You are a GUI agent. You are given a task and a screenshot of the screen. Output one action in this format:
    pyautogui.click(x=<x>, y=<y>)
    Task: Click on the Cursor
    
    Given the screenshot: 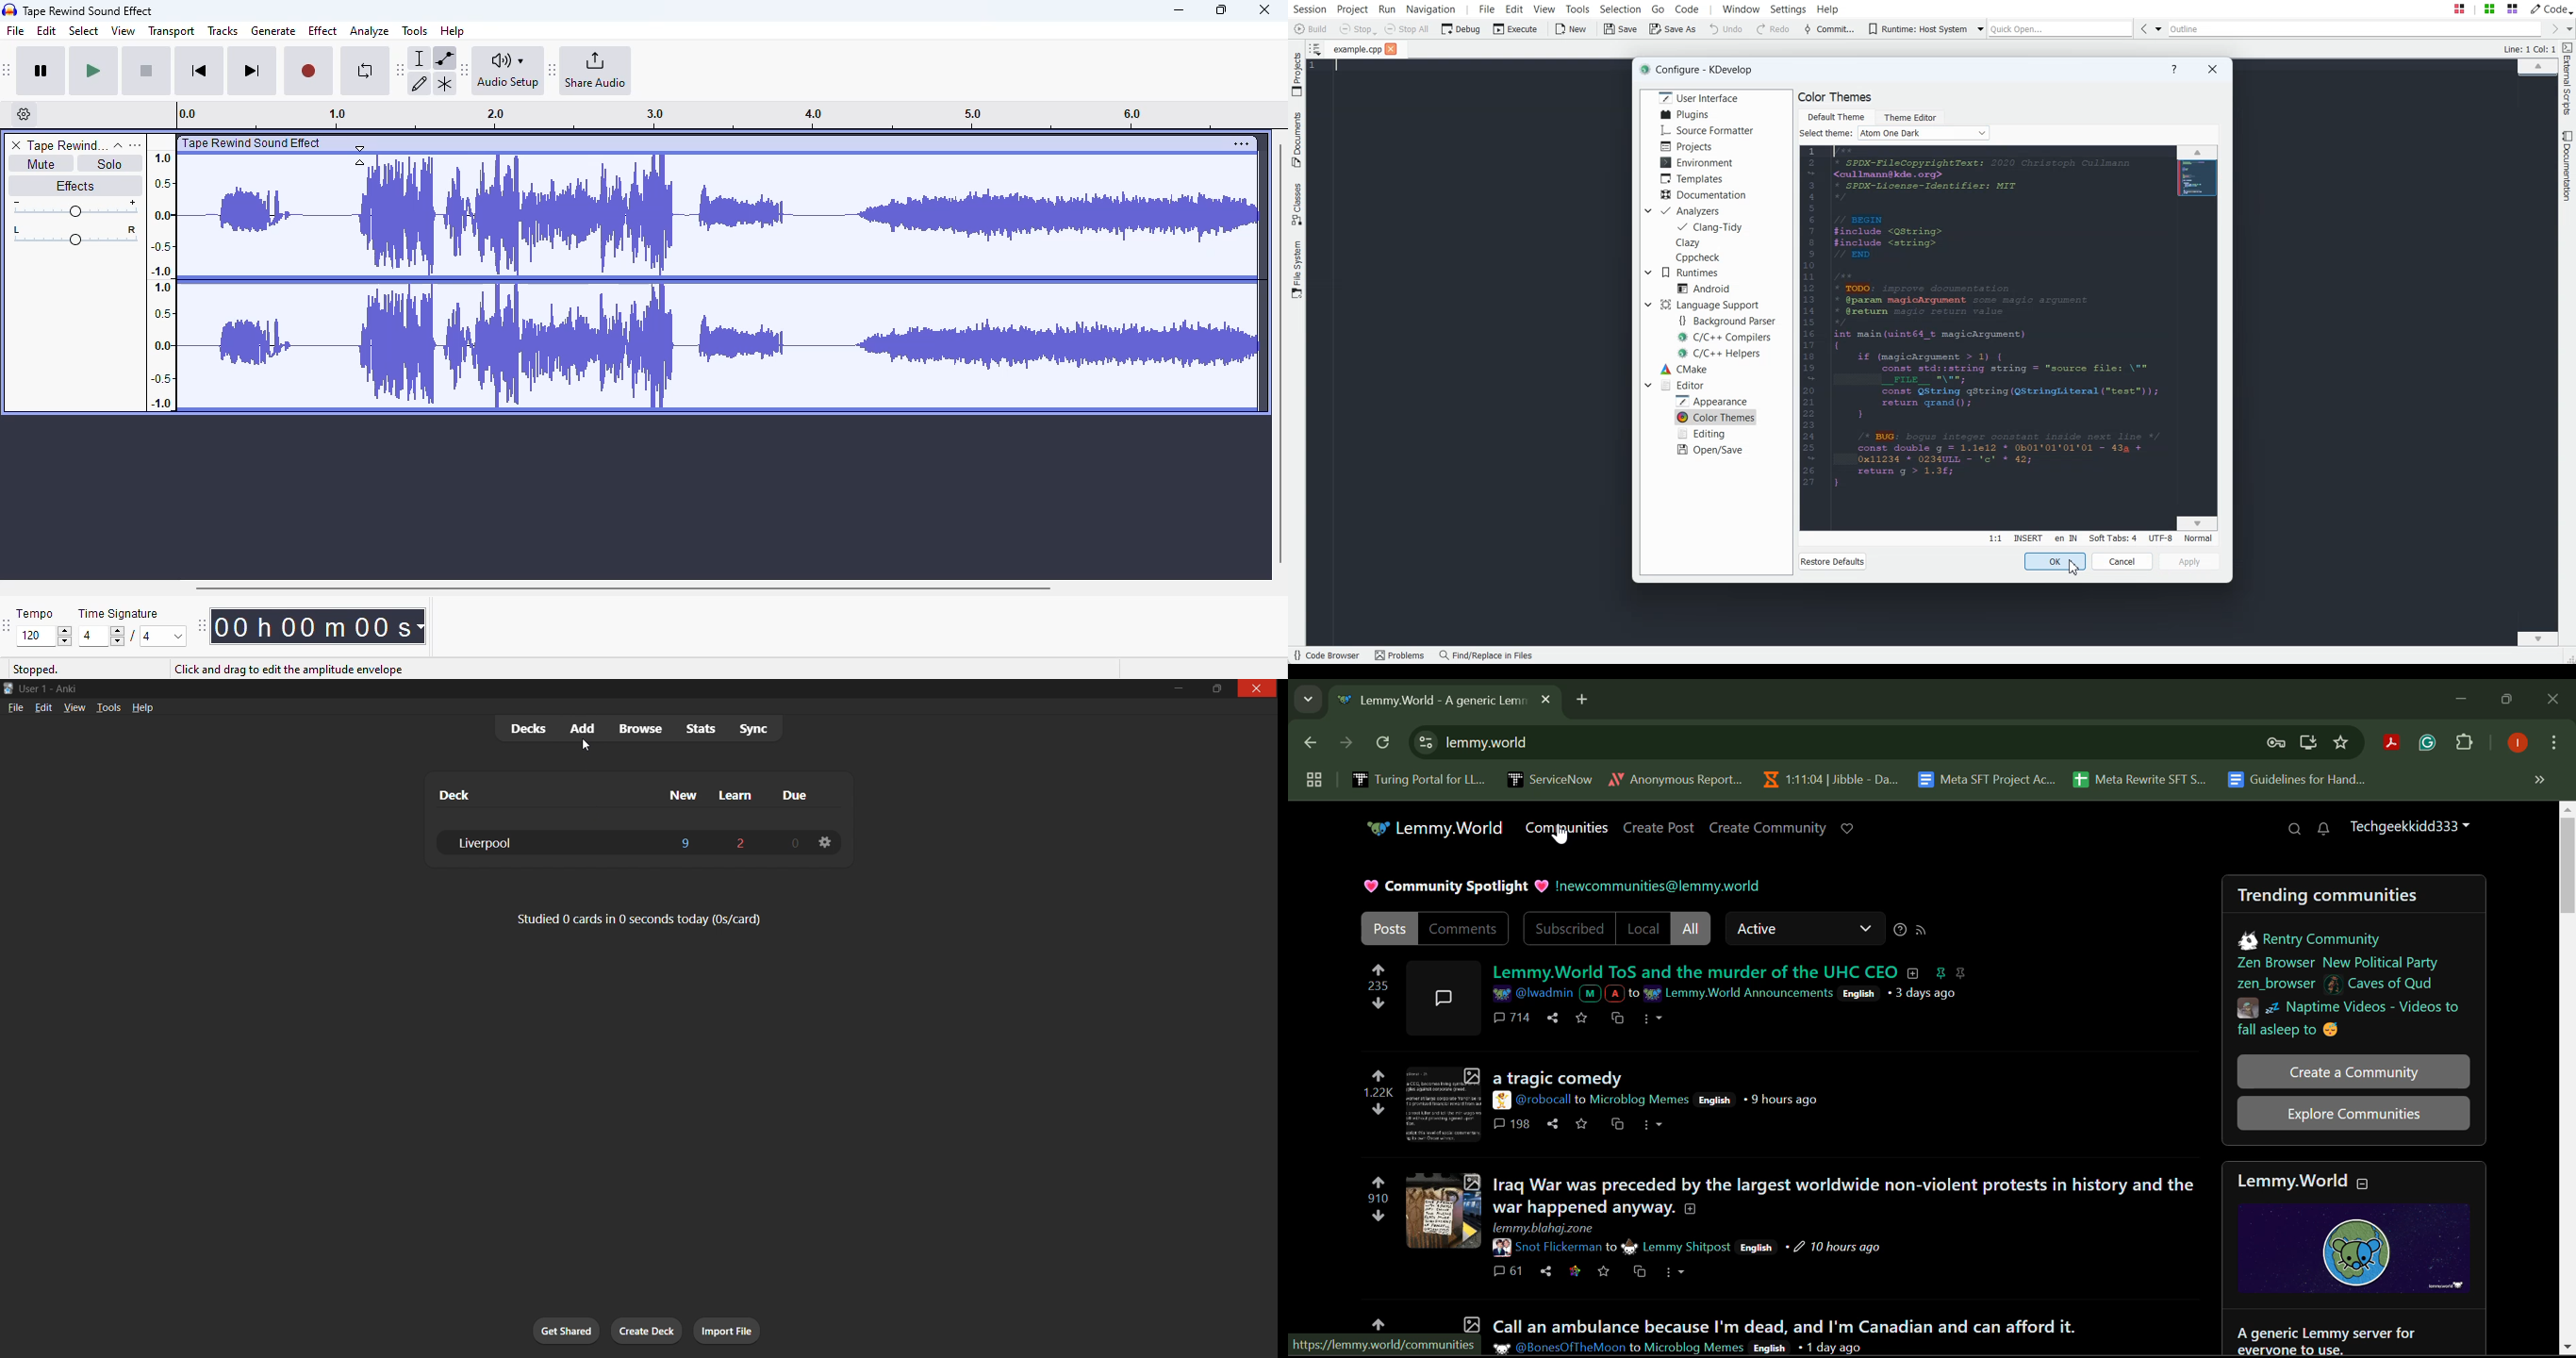 What is the action you would take?
    pyautogui.click(x=360, y=156)
    